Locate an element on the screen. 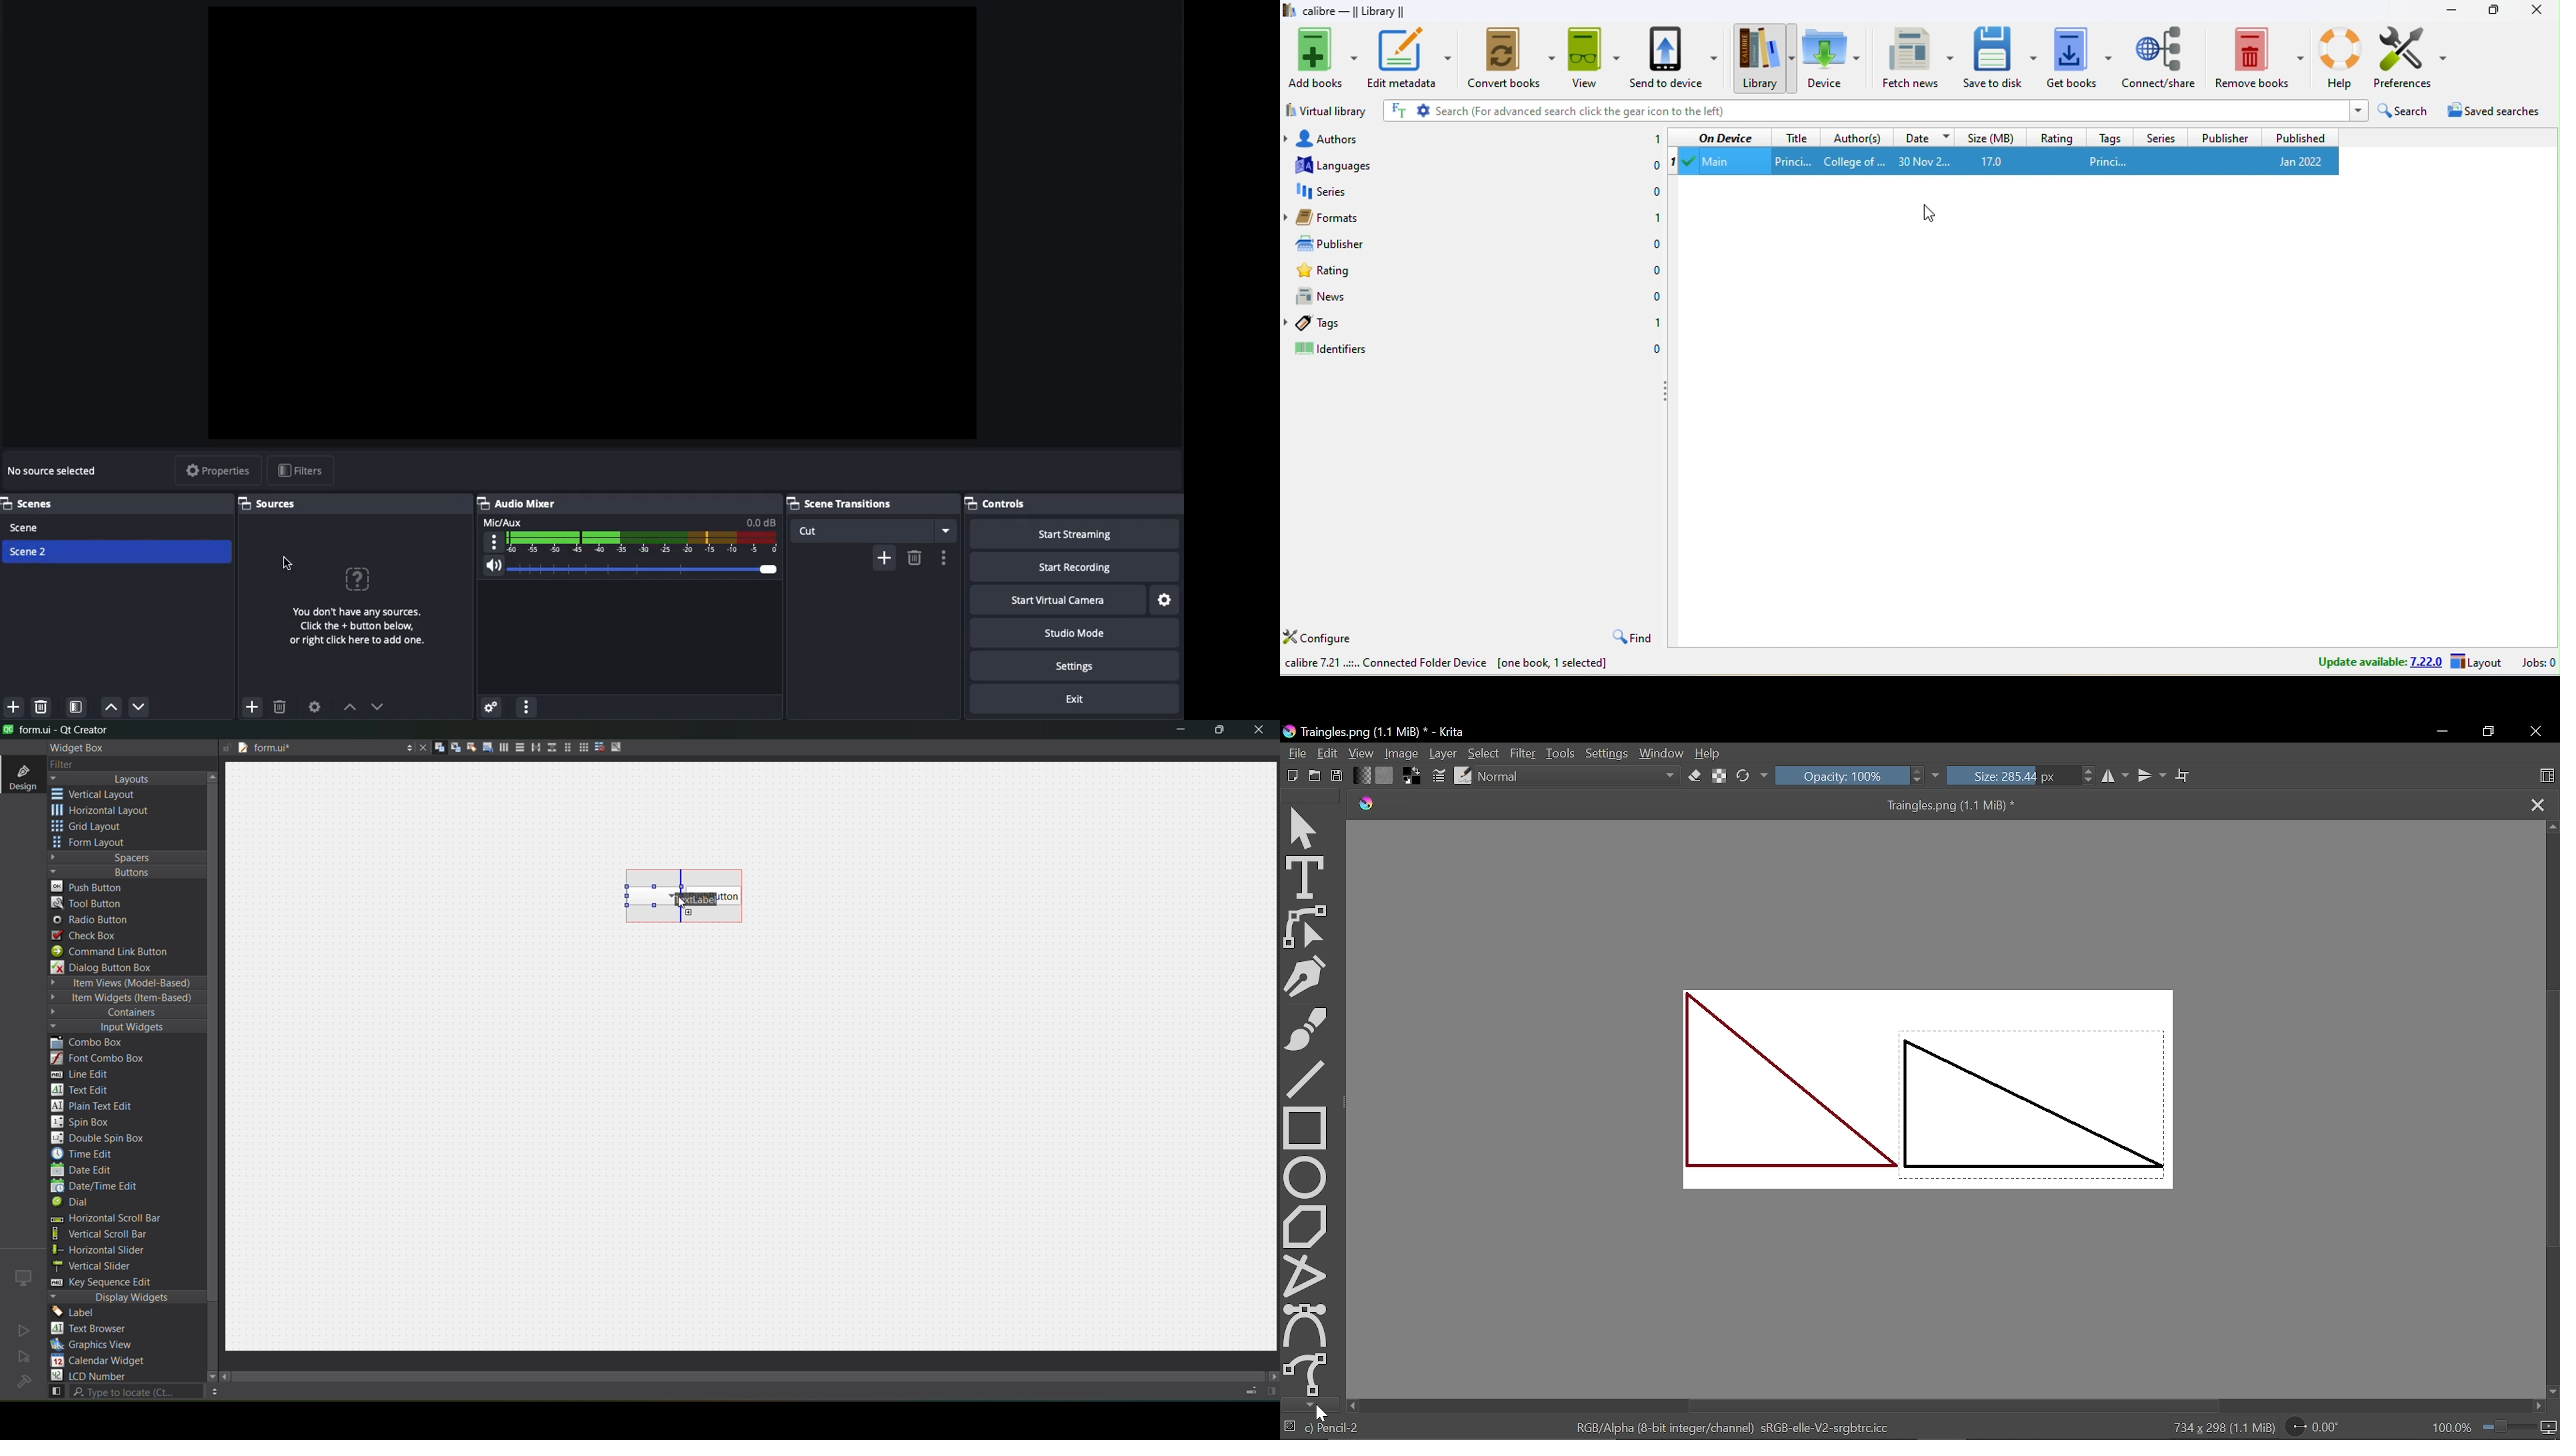 The height and width of the screenshot is (1456, 2576). virtual library is located at coordinates (1330, 110).